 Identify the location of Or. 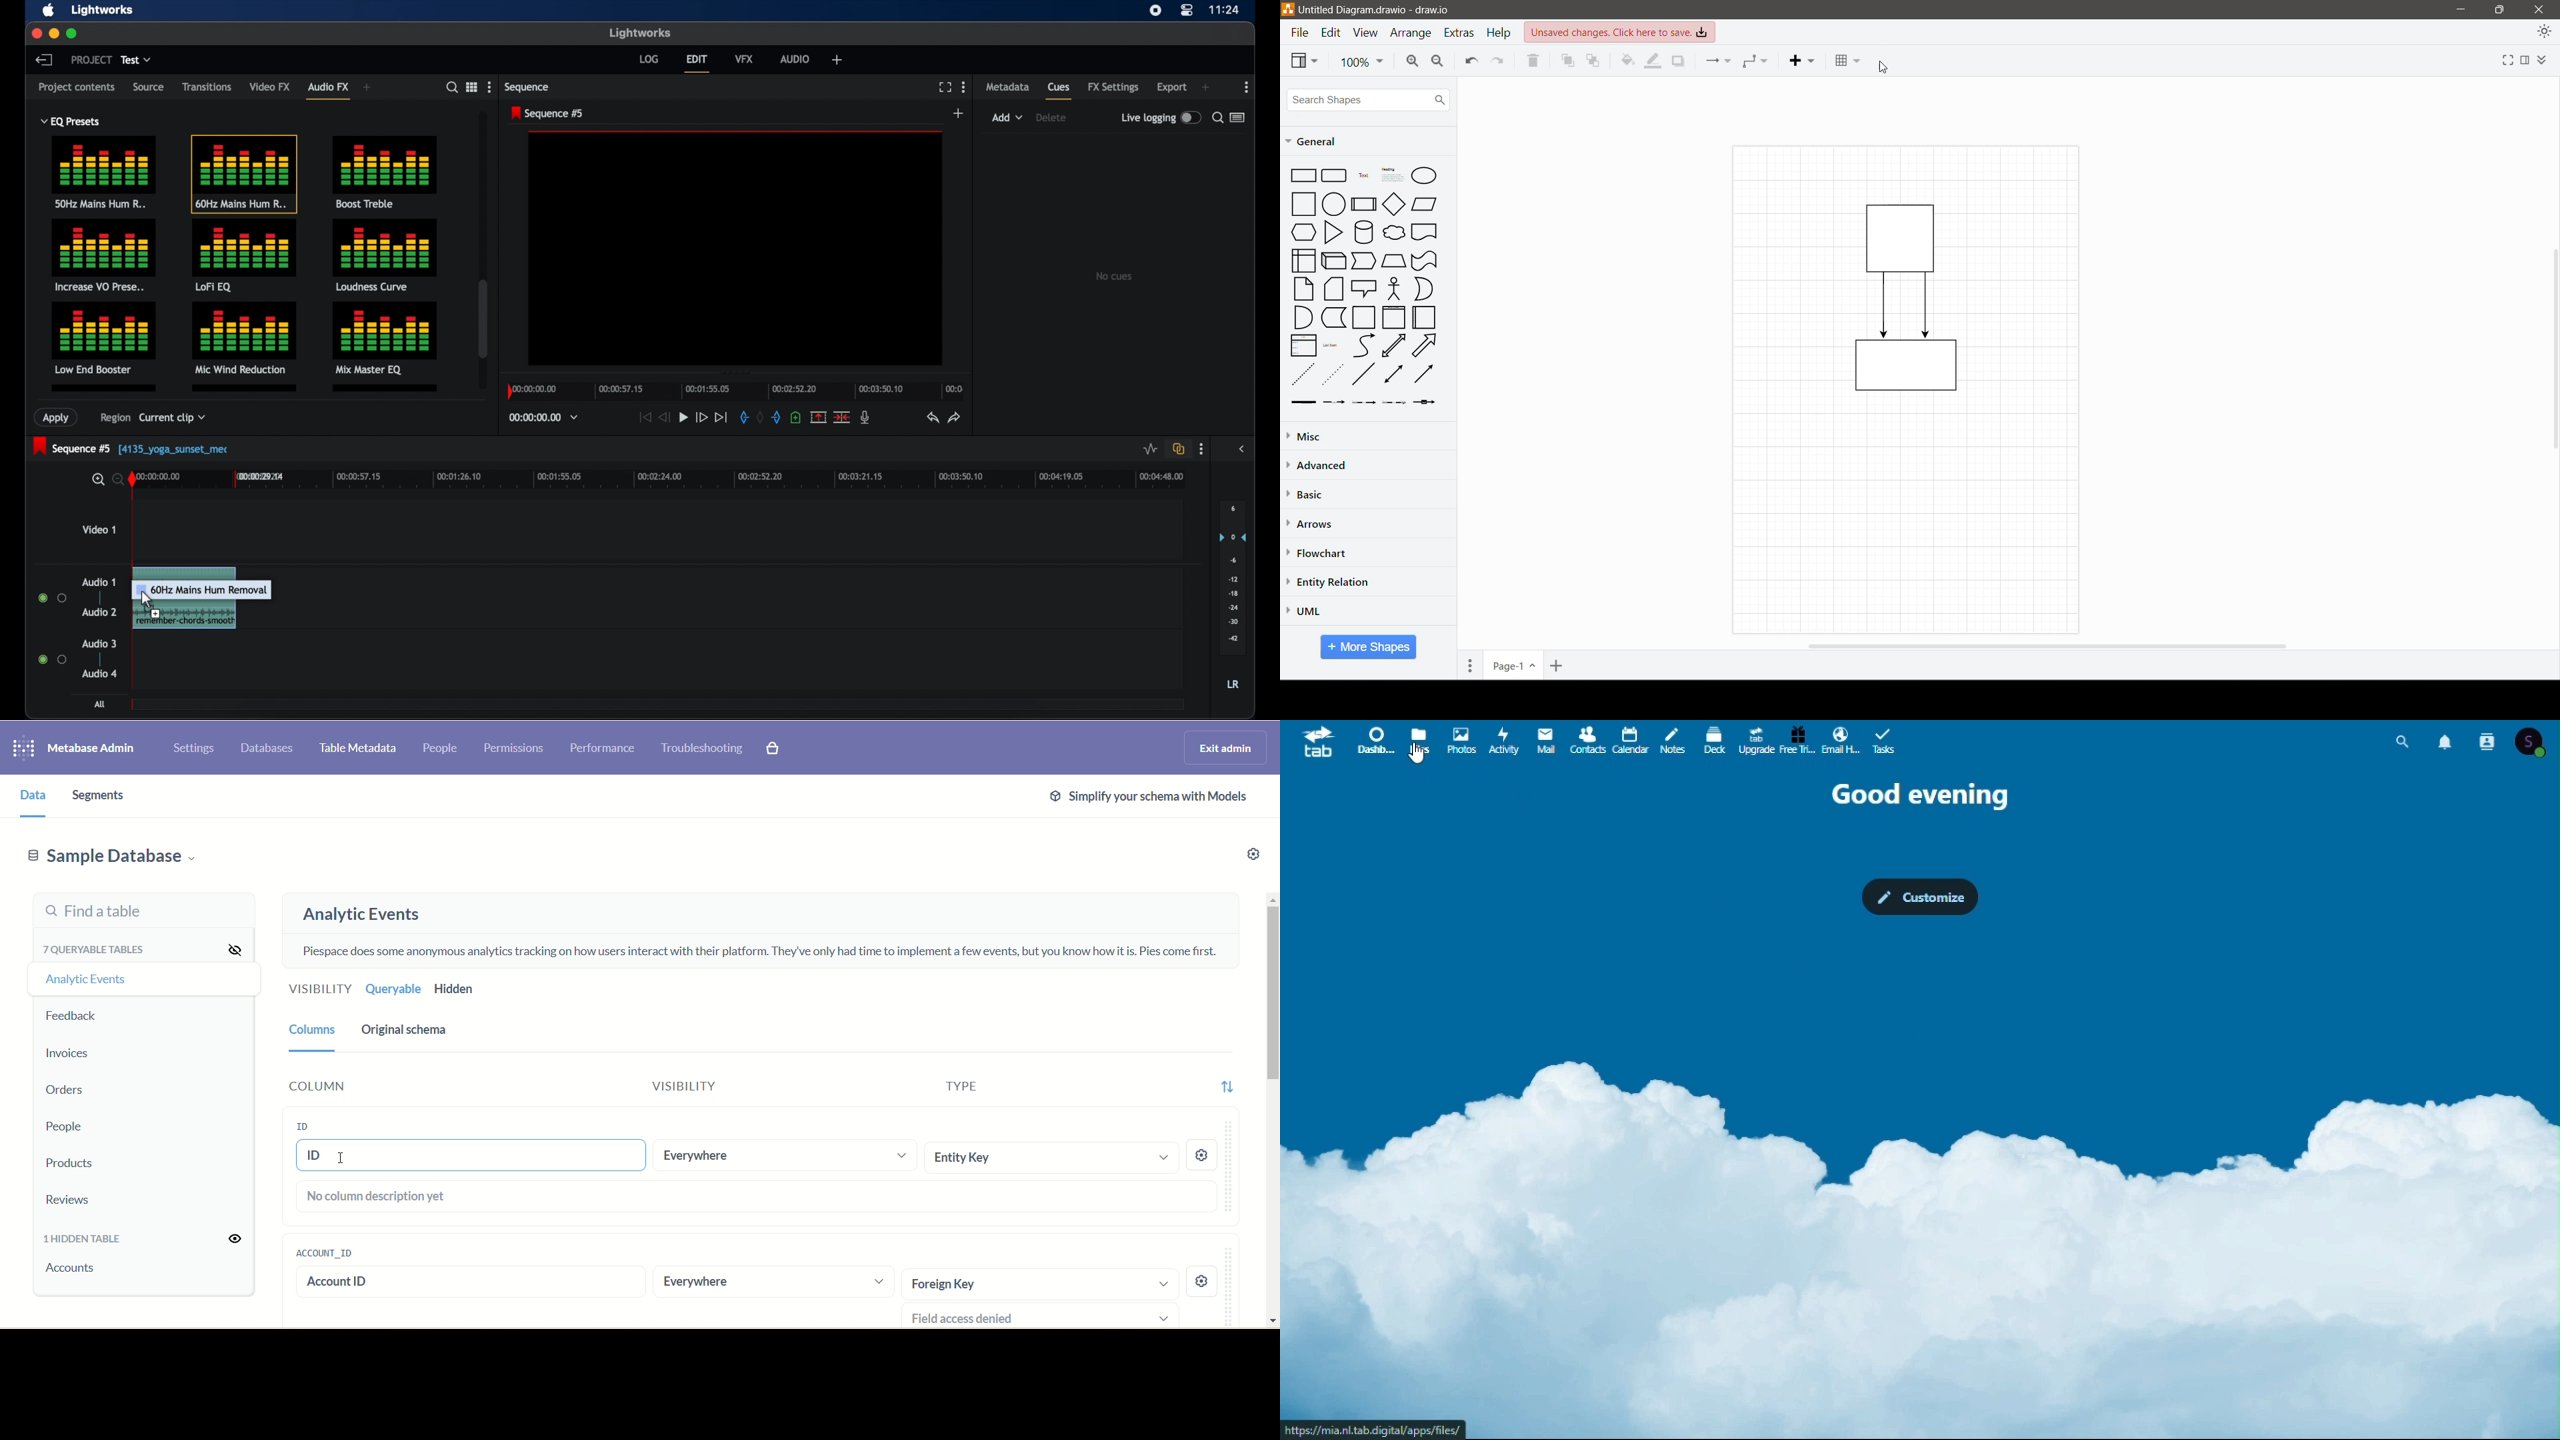
(1423, 289).